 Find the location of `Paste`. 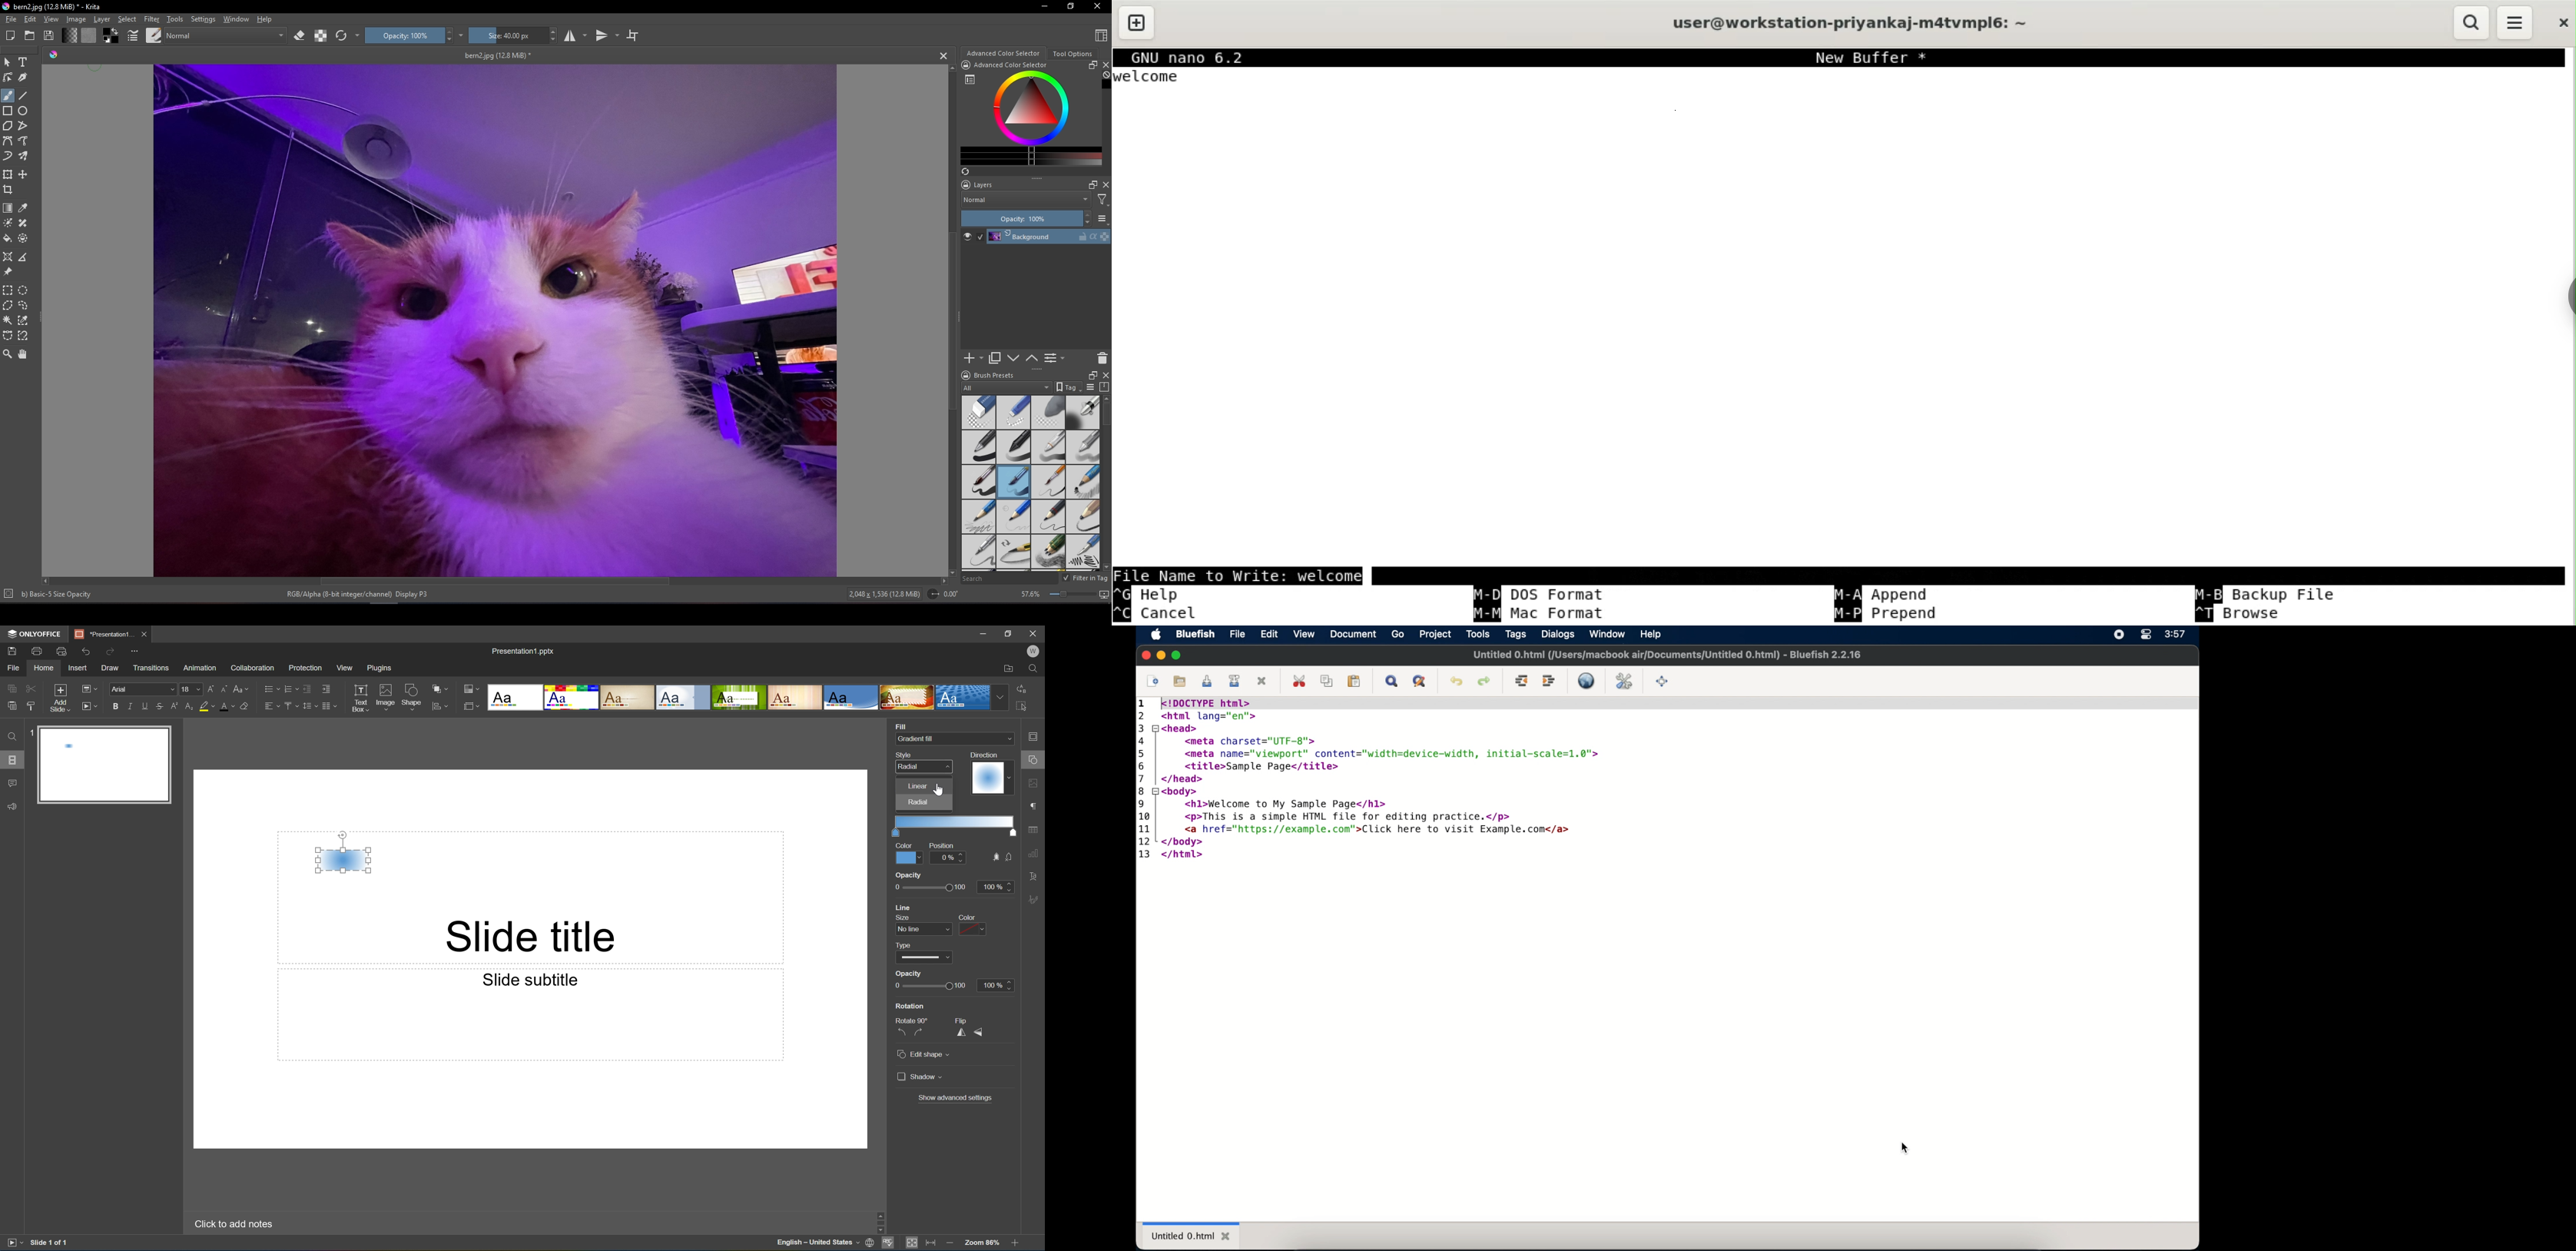

Paste is located at coordinates (10, 706).